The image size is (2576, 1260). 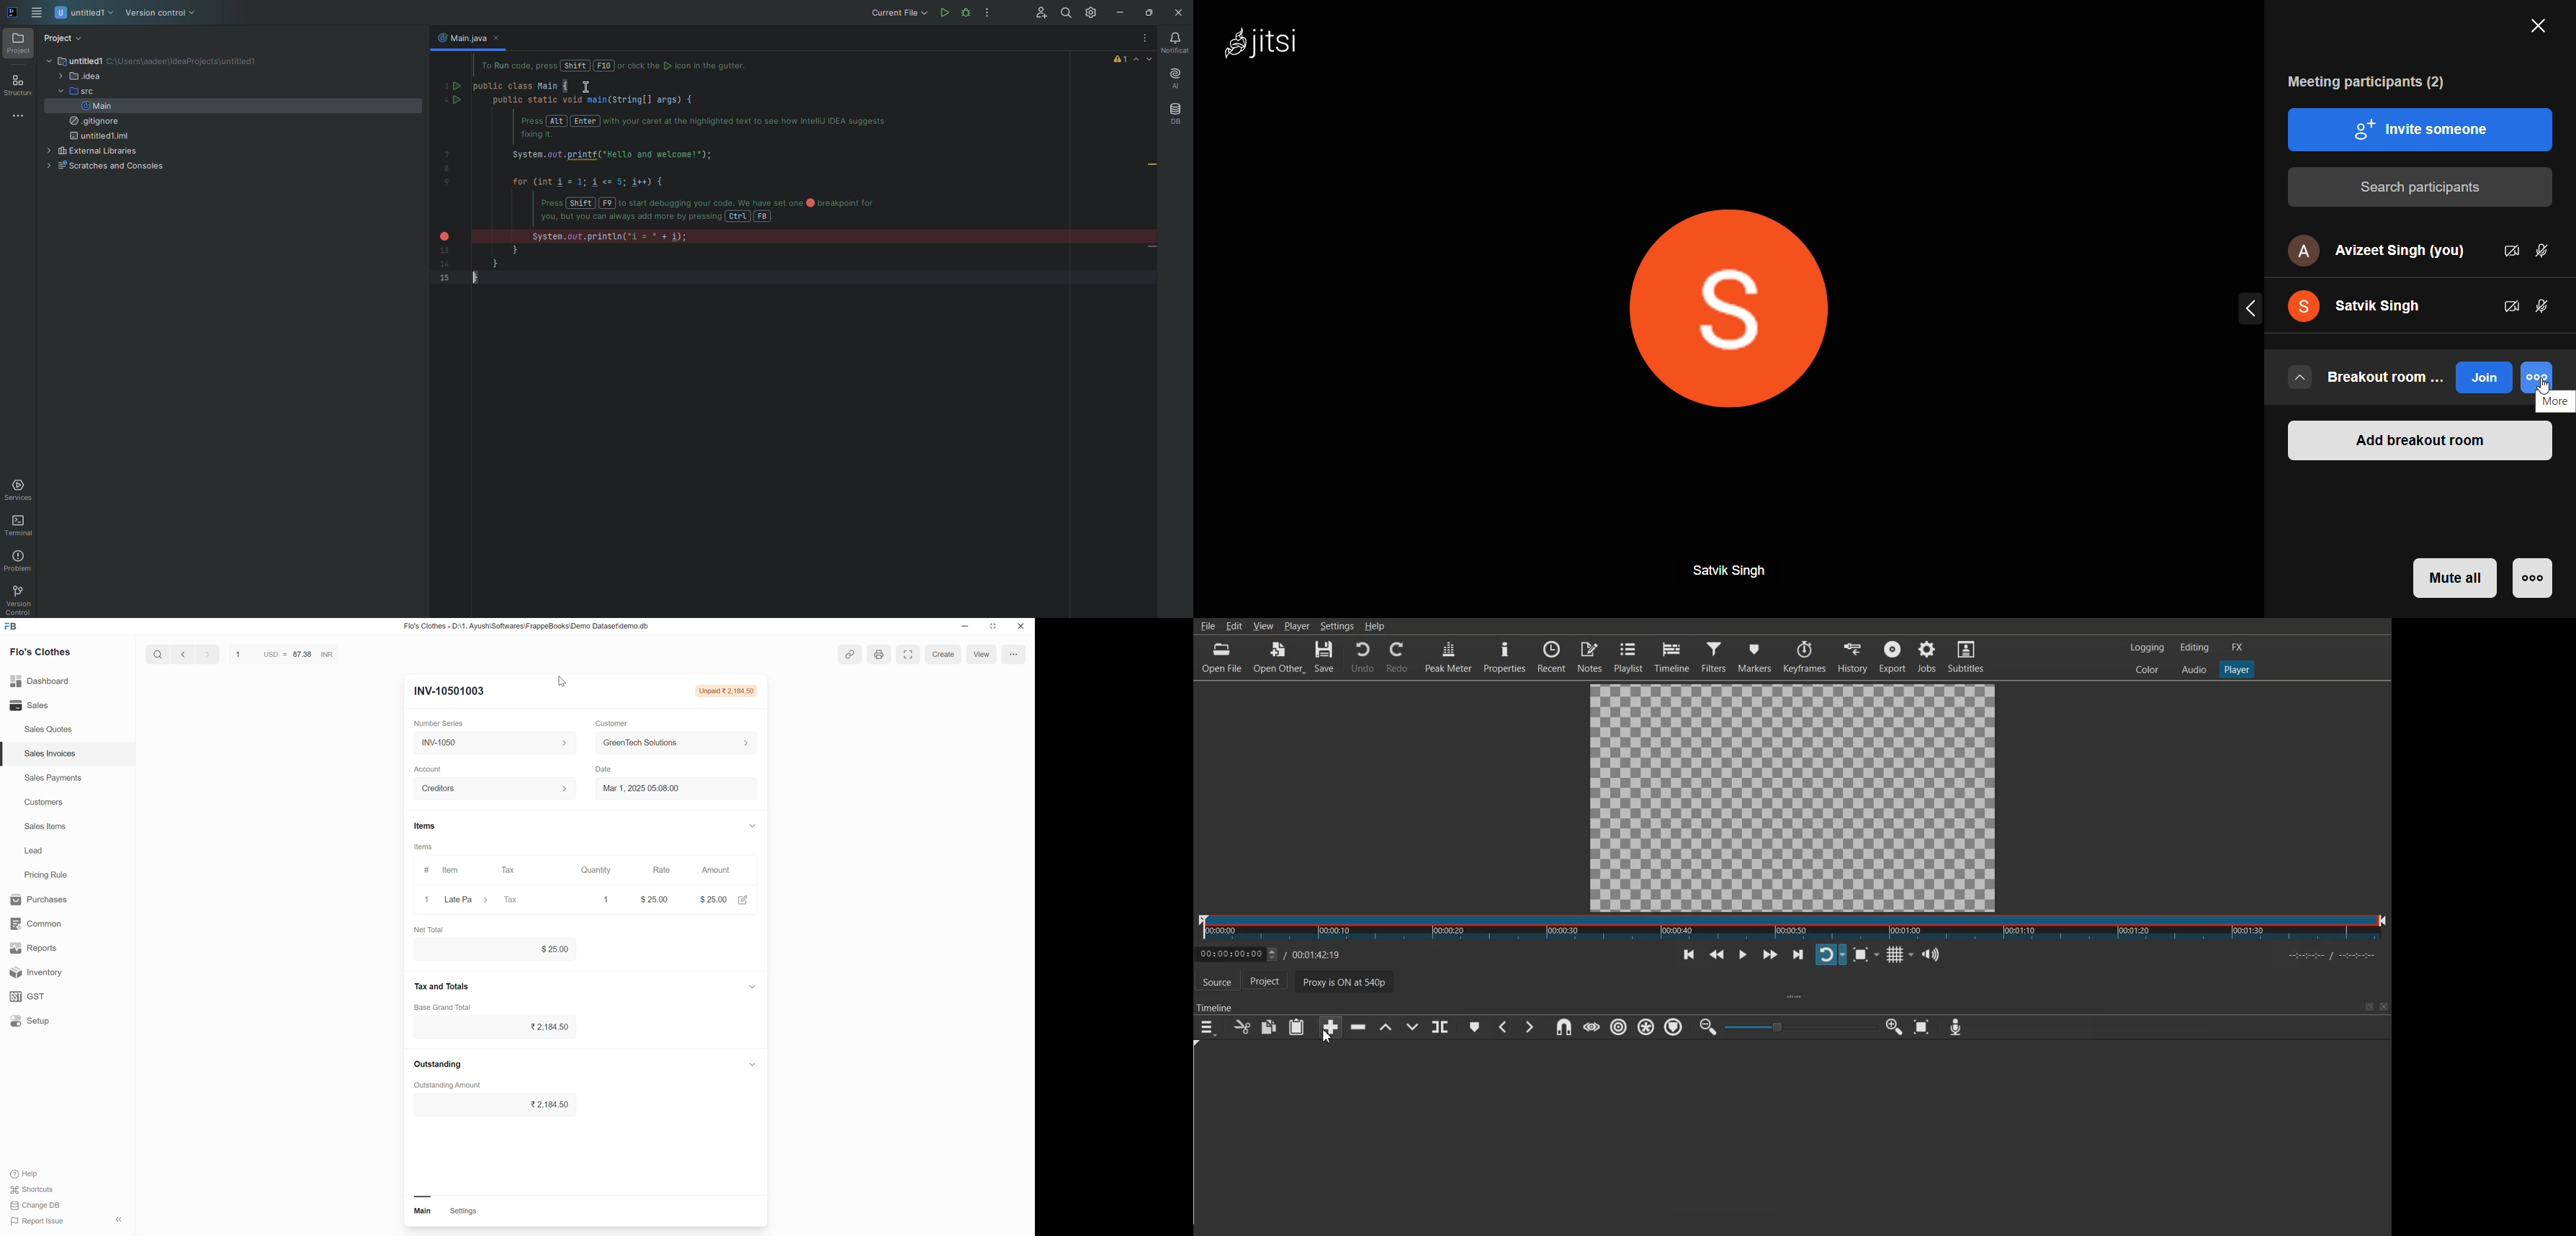 I want to click on GST , so click(x=58, y=996).